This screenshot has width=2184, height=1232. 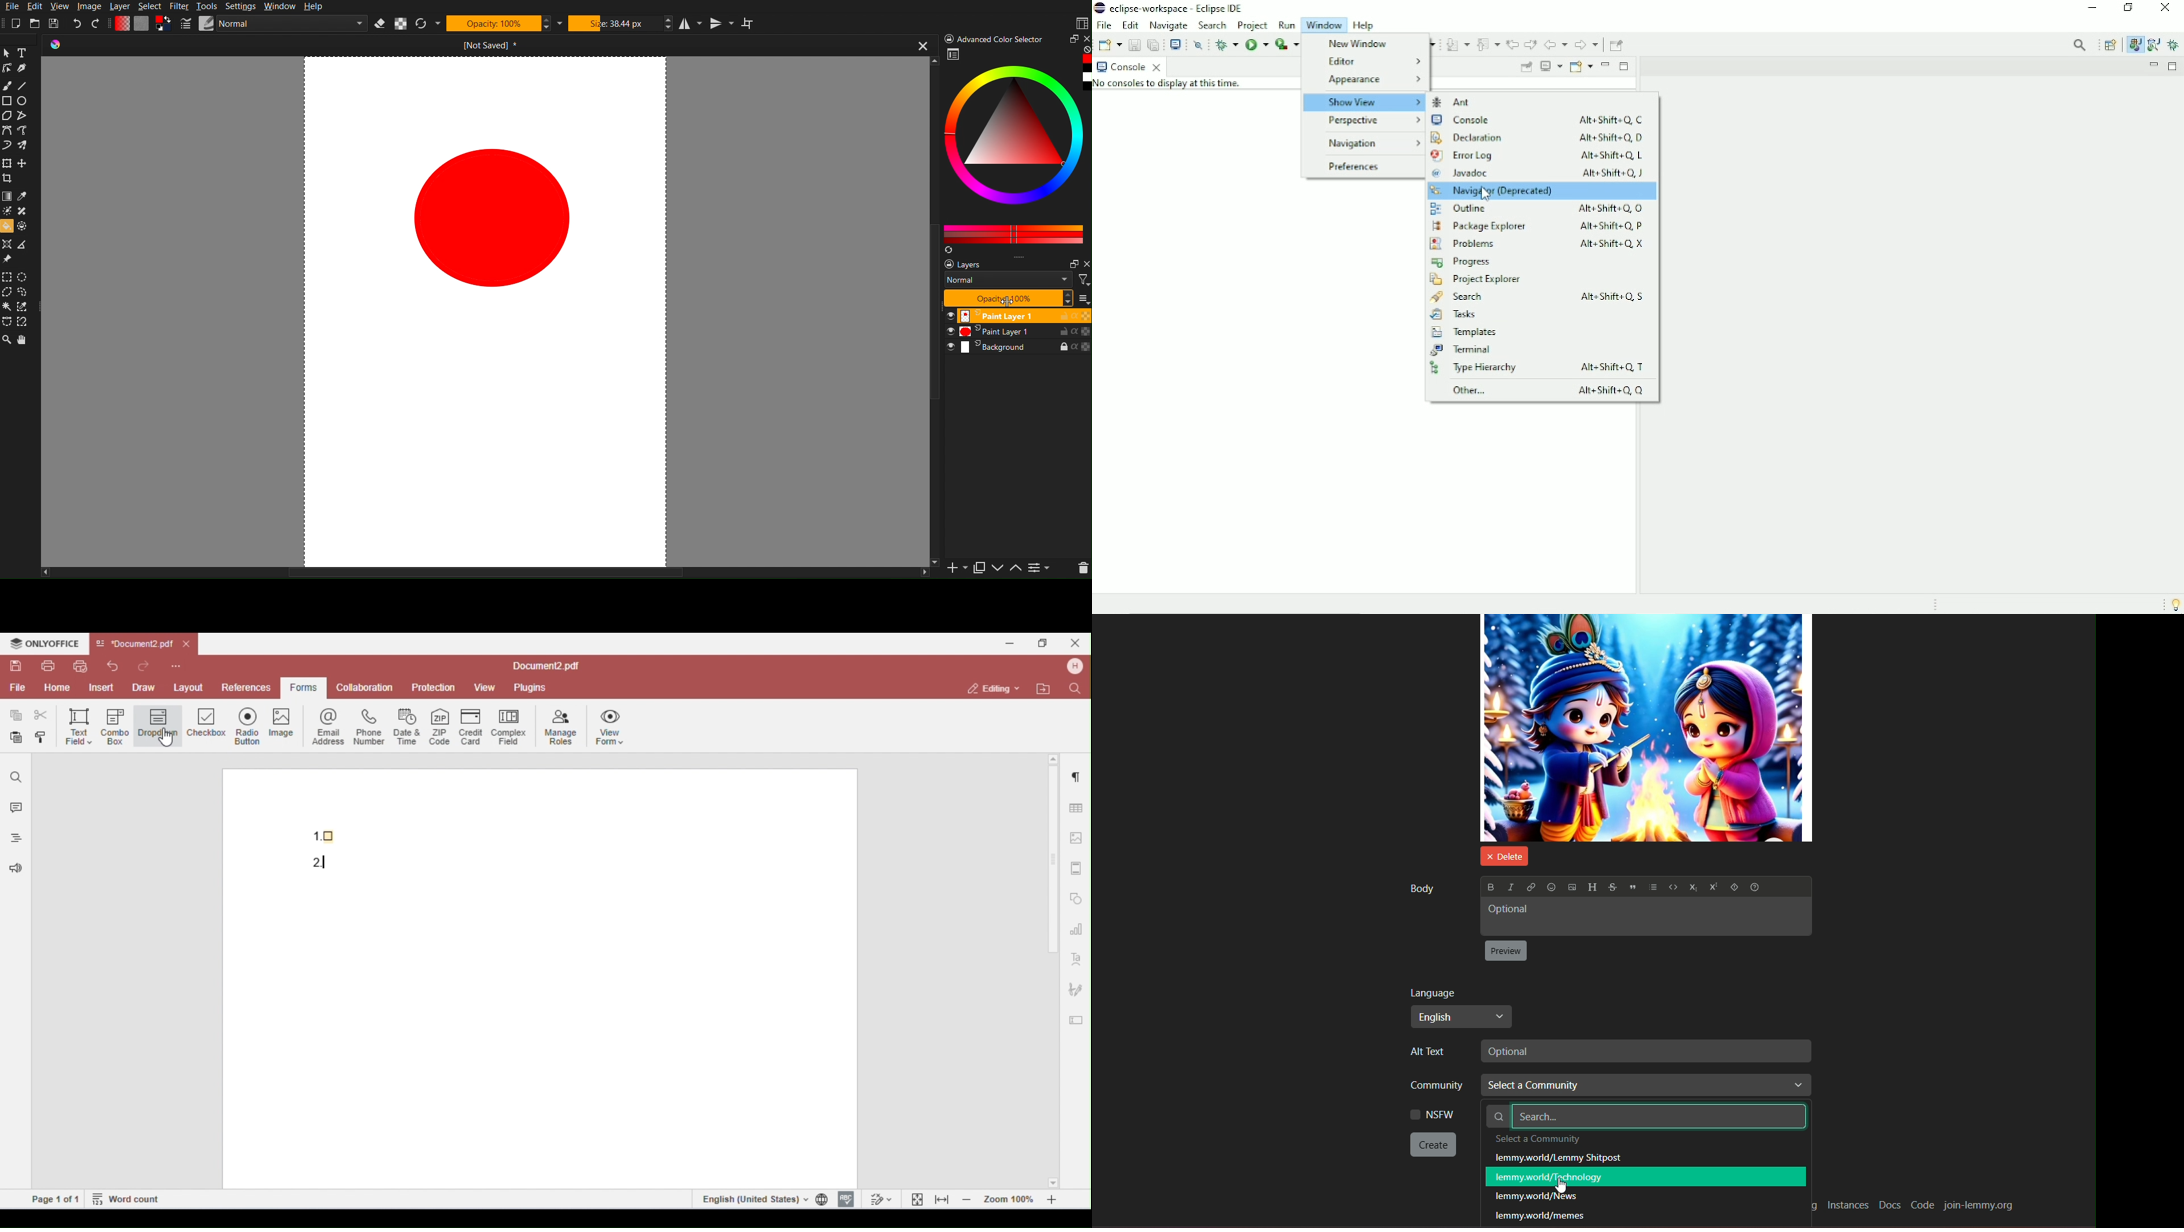 What do you see at coordinates (962, 264) in the screenshot?
I see `layers` at bounding box center [962, 264].